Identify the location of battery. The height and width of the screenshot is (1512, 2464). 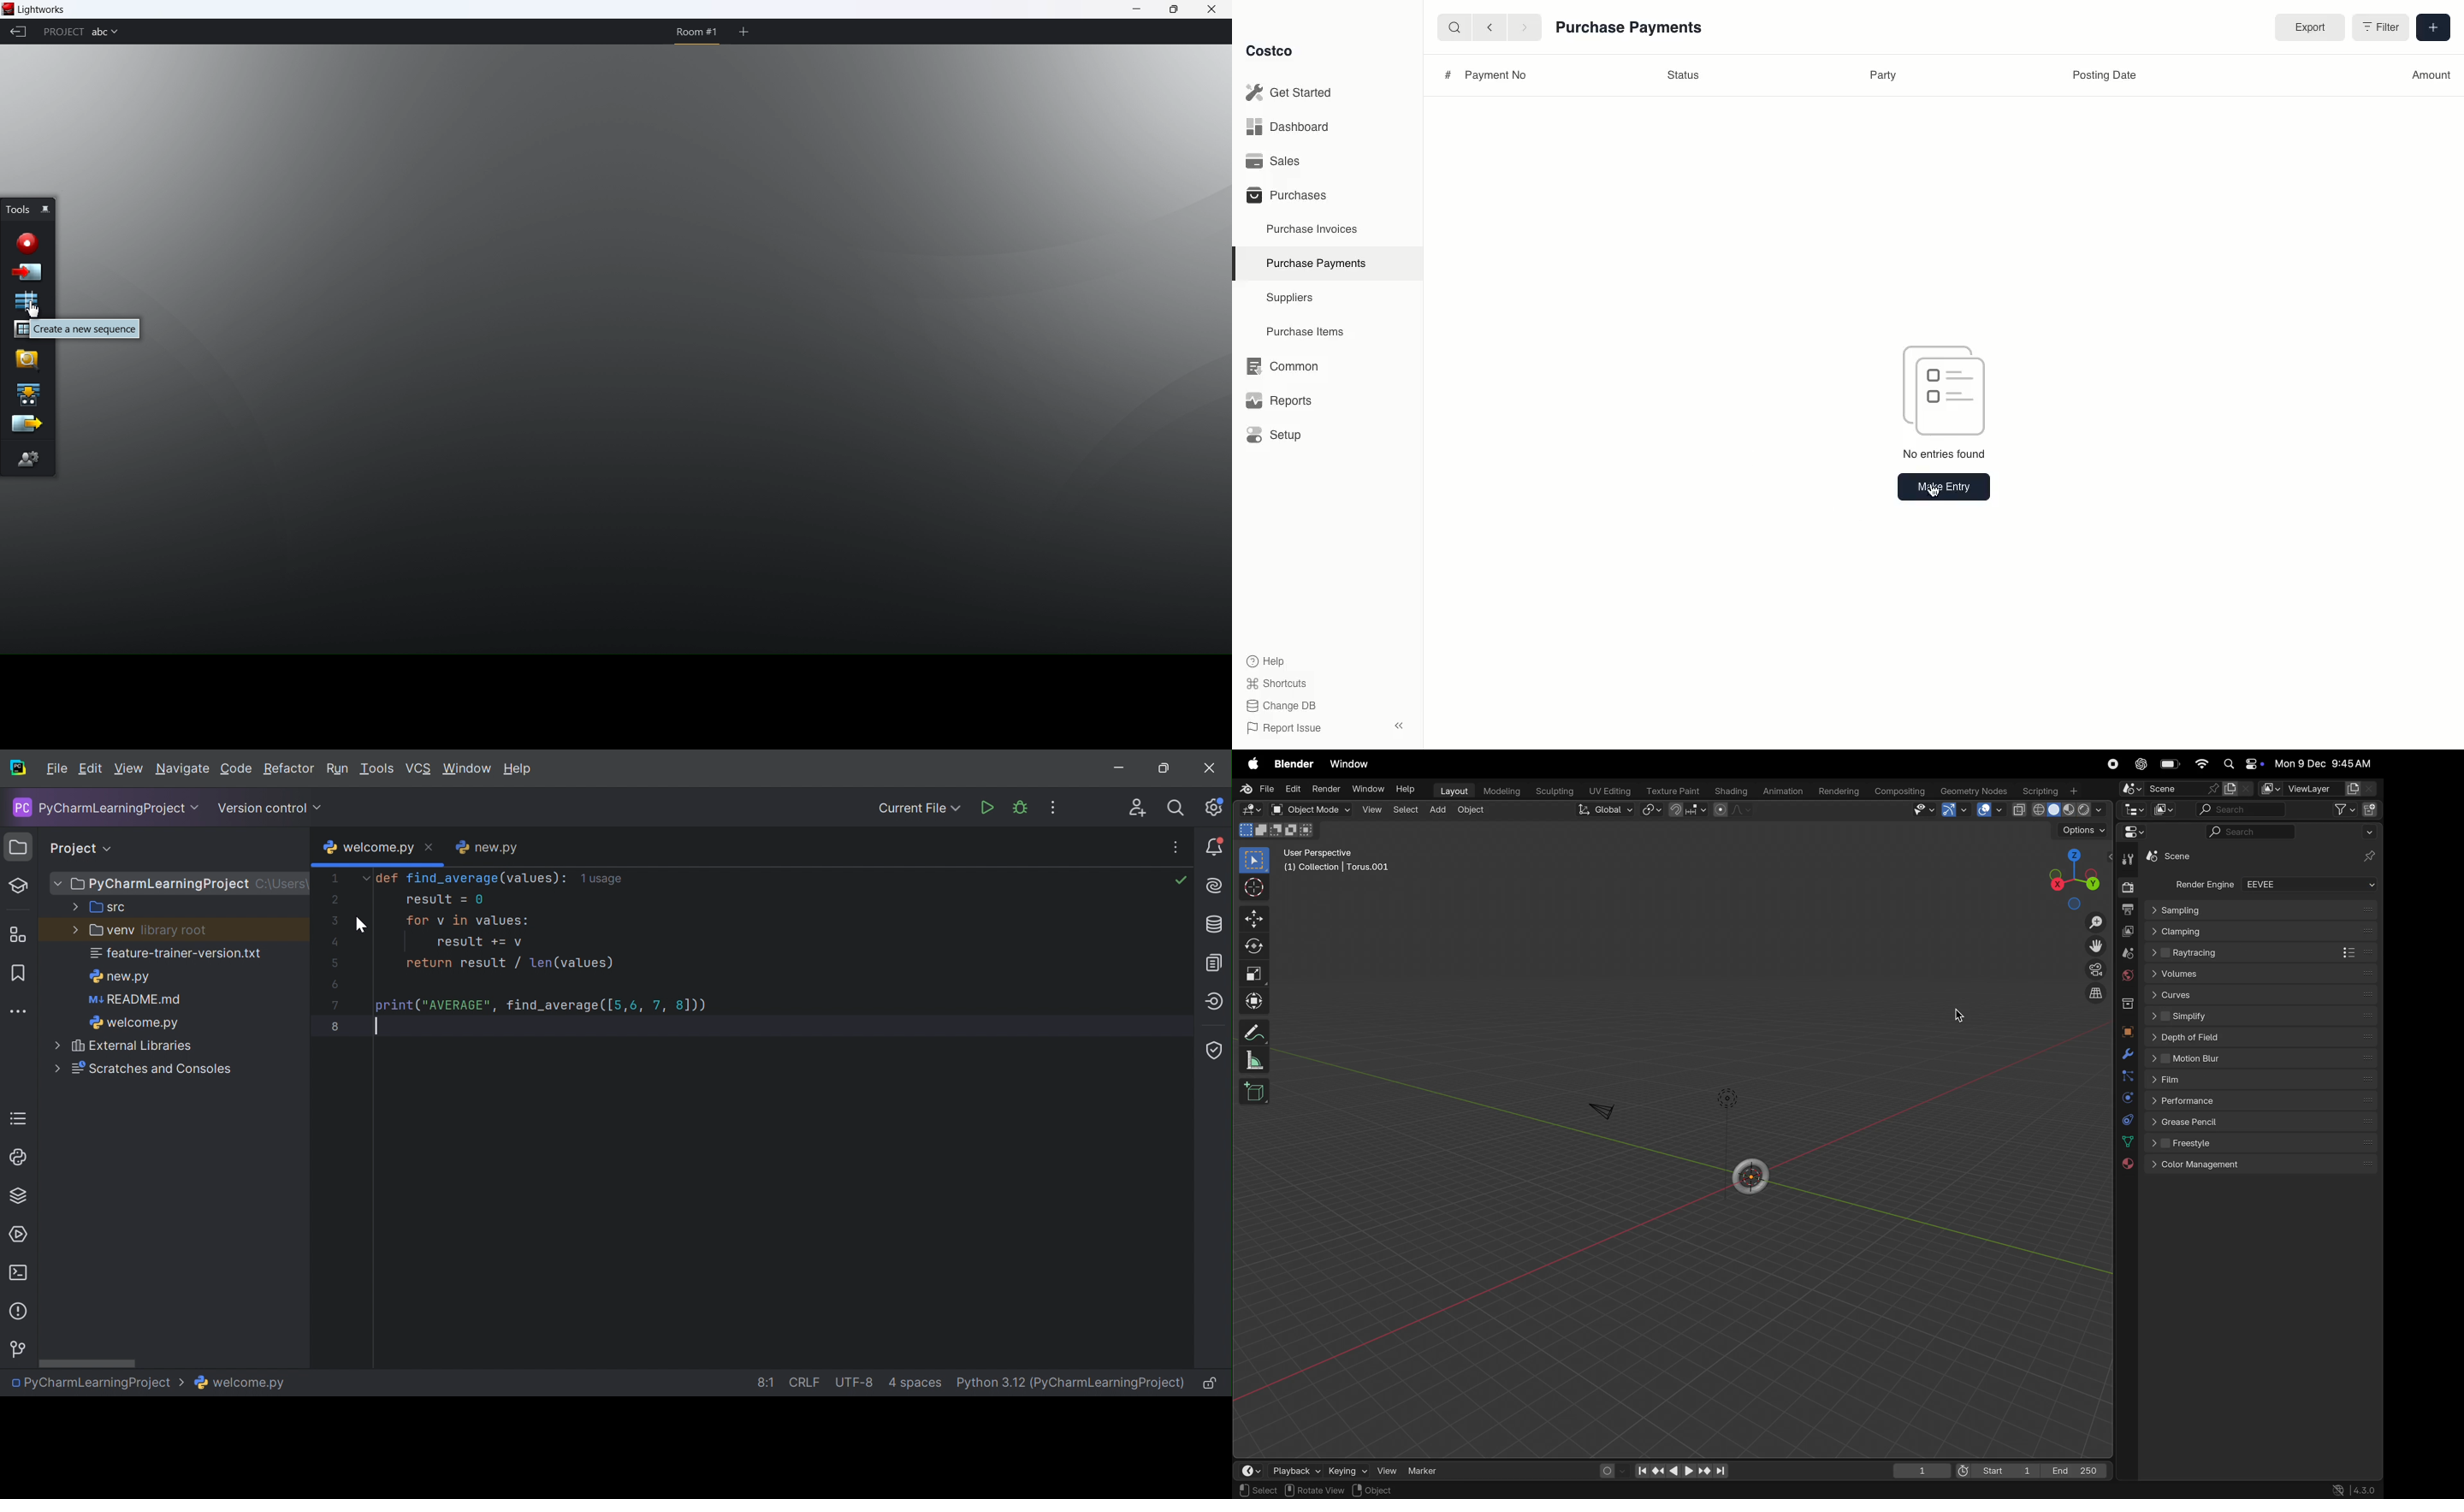
(2171, 764).